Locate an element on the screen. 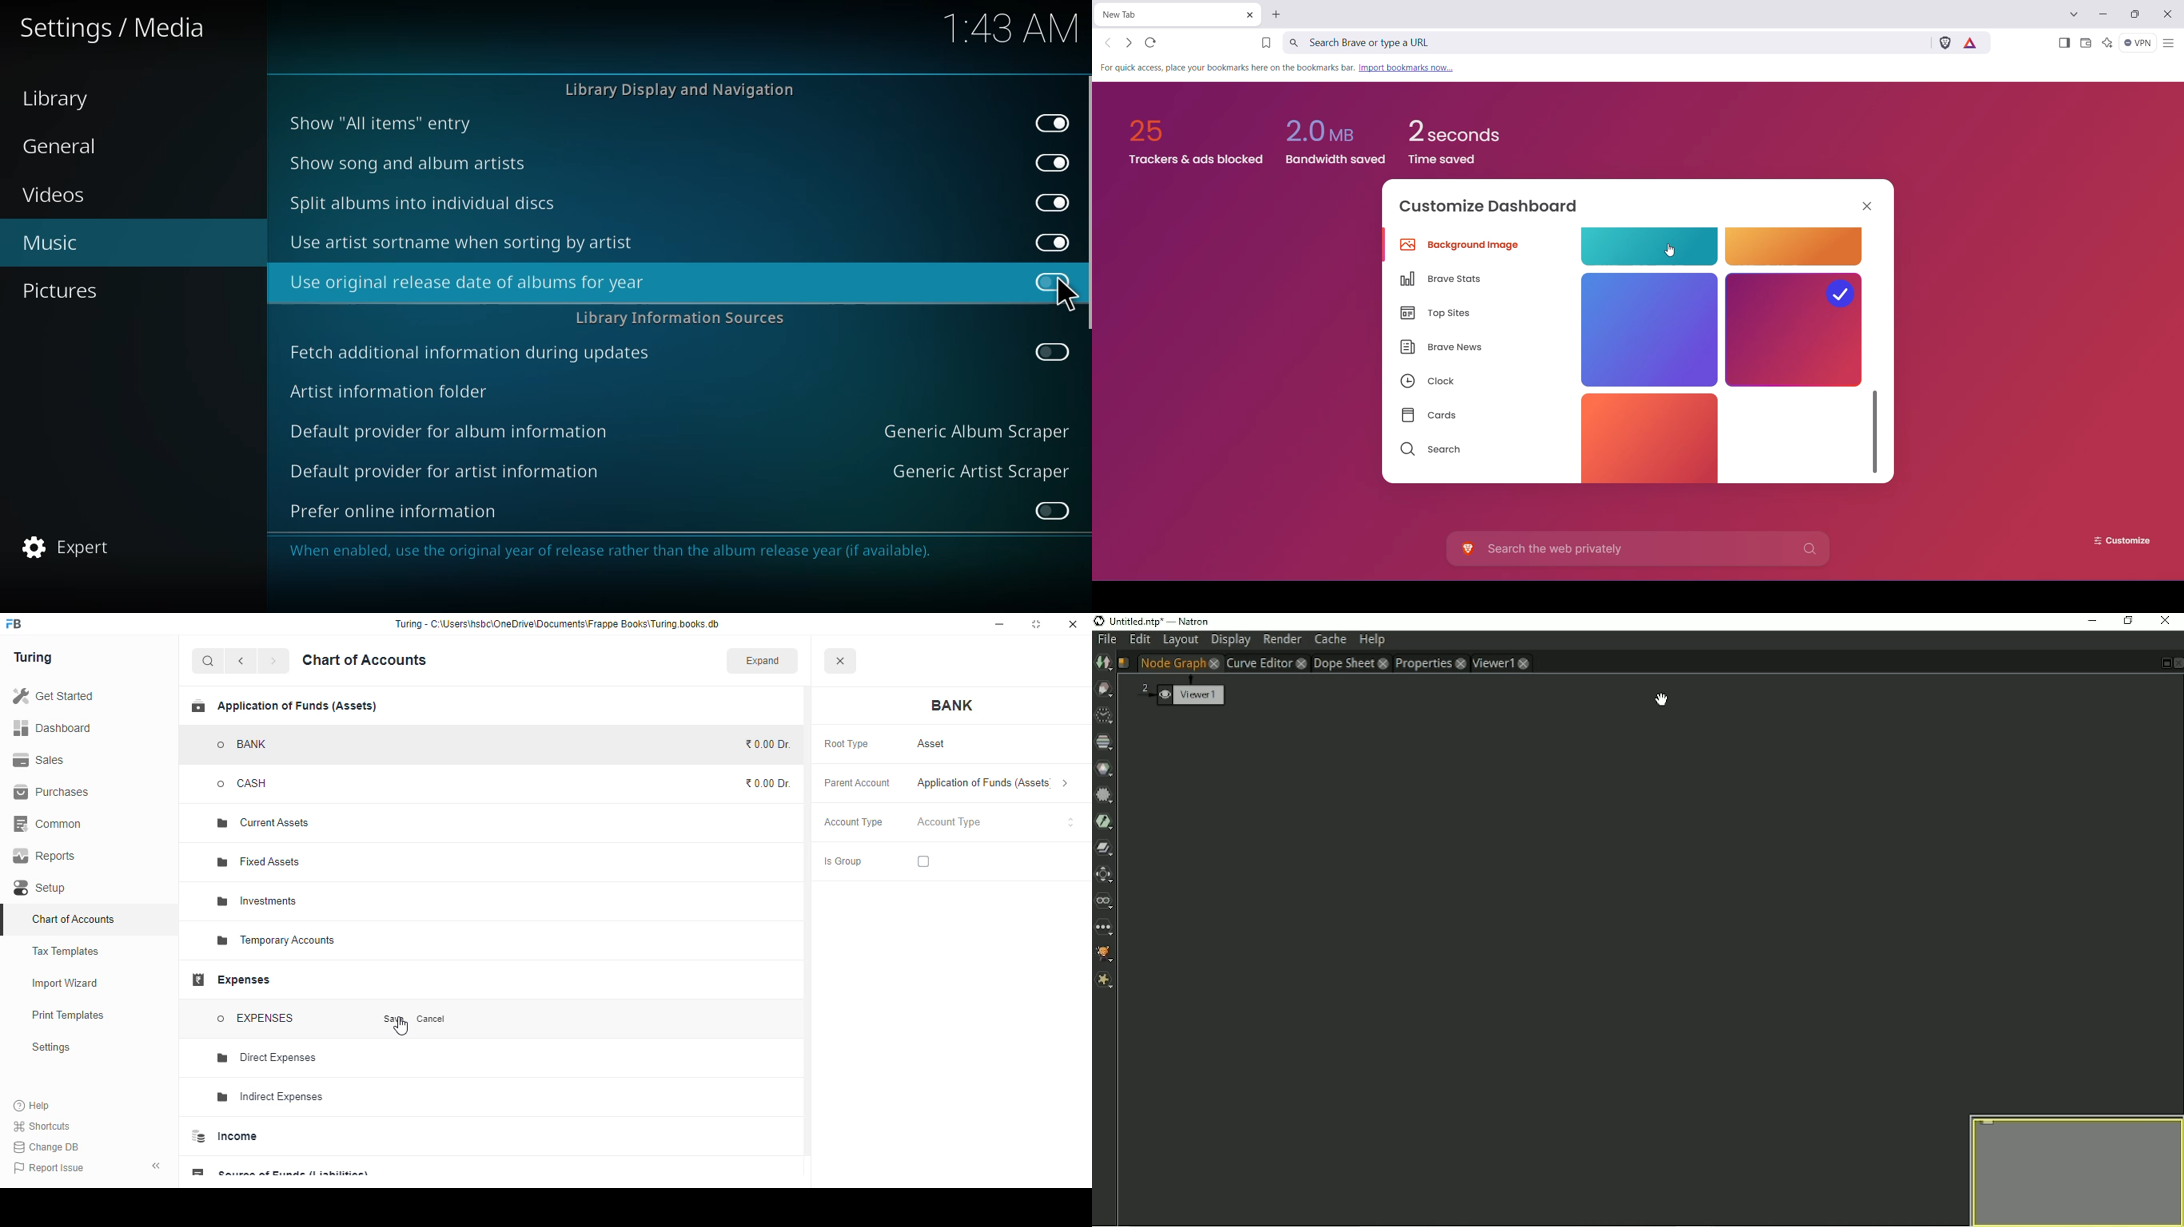 This screenshot has height=1232, width=2184. cursor is located at coordinates (401, 1026).